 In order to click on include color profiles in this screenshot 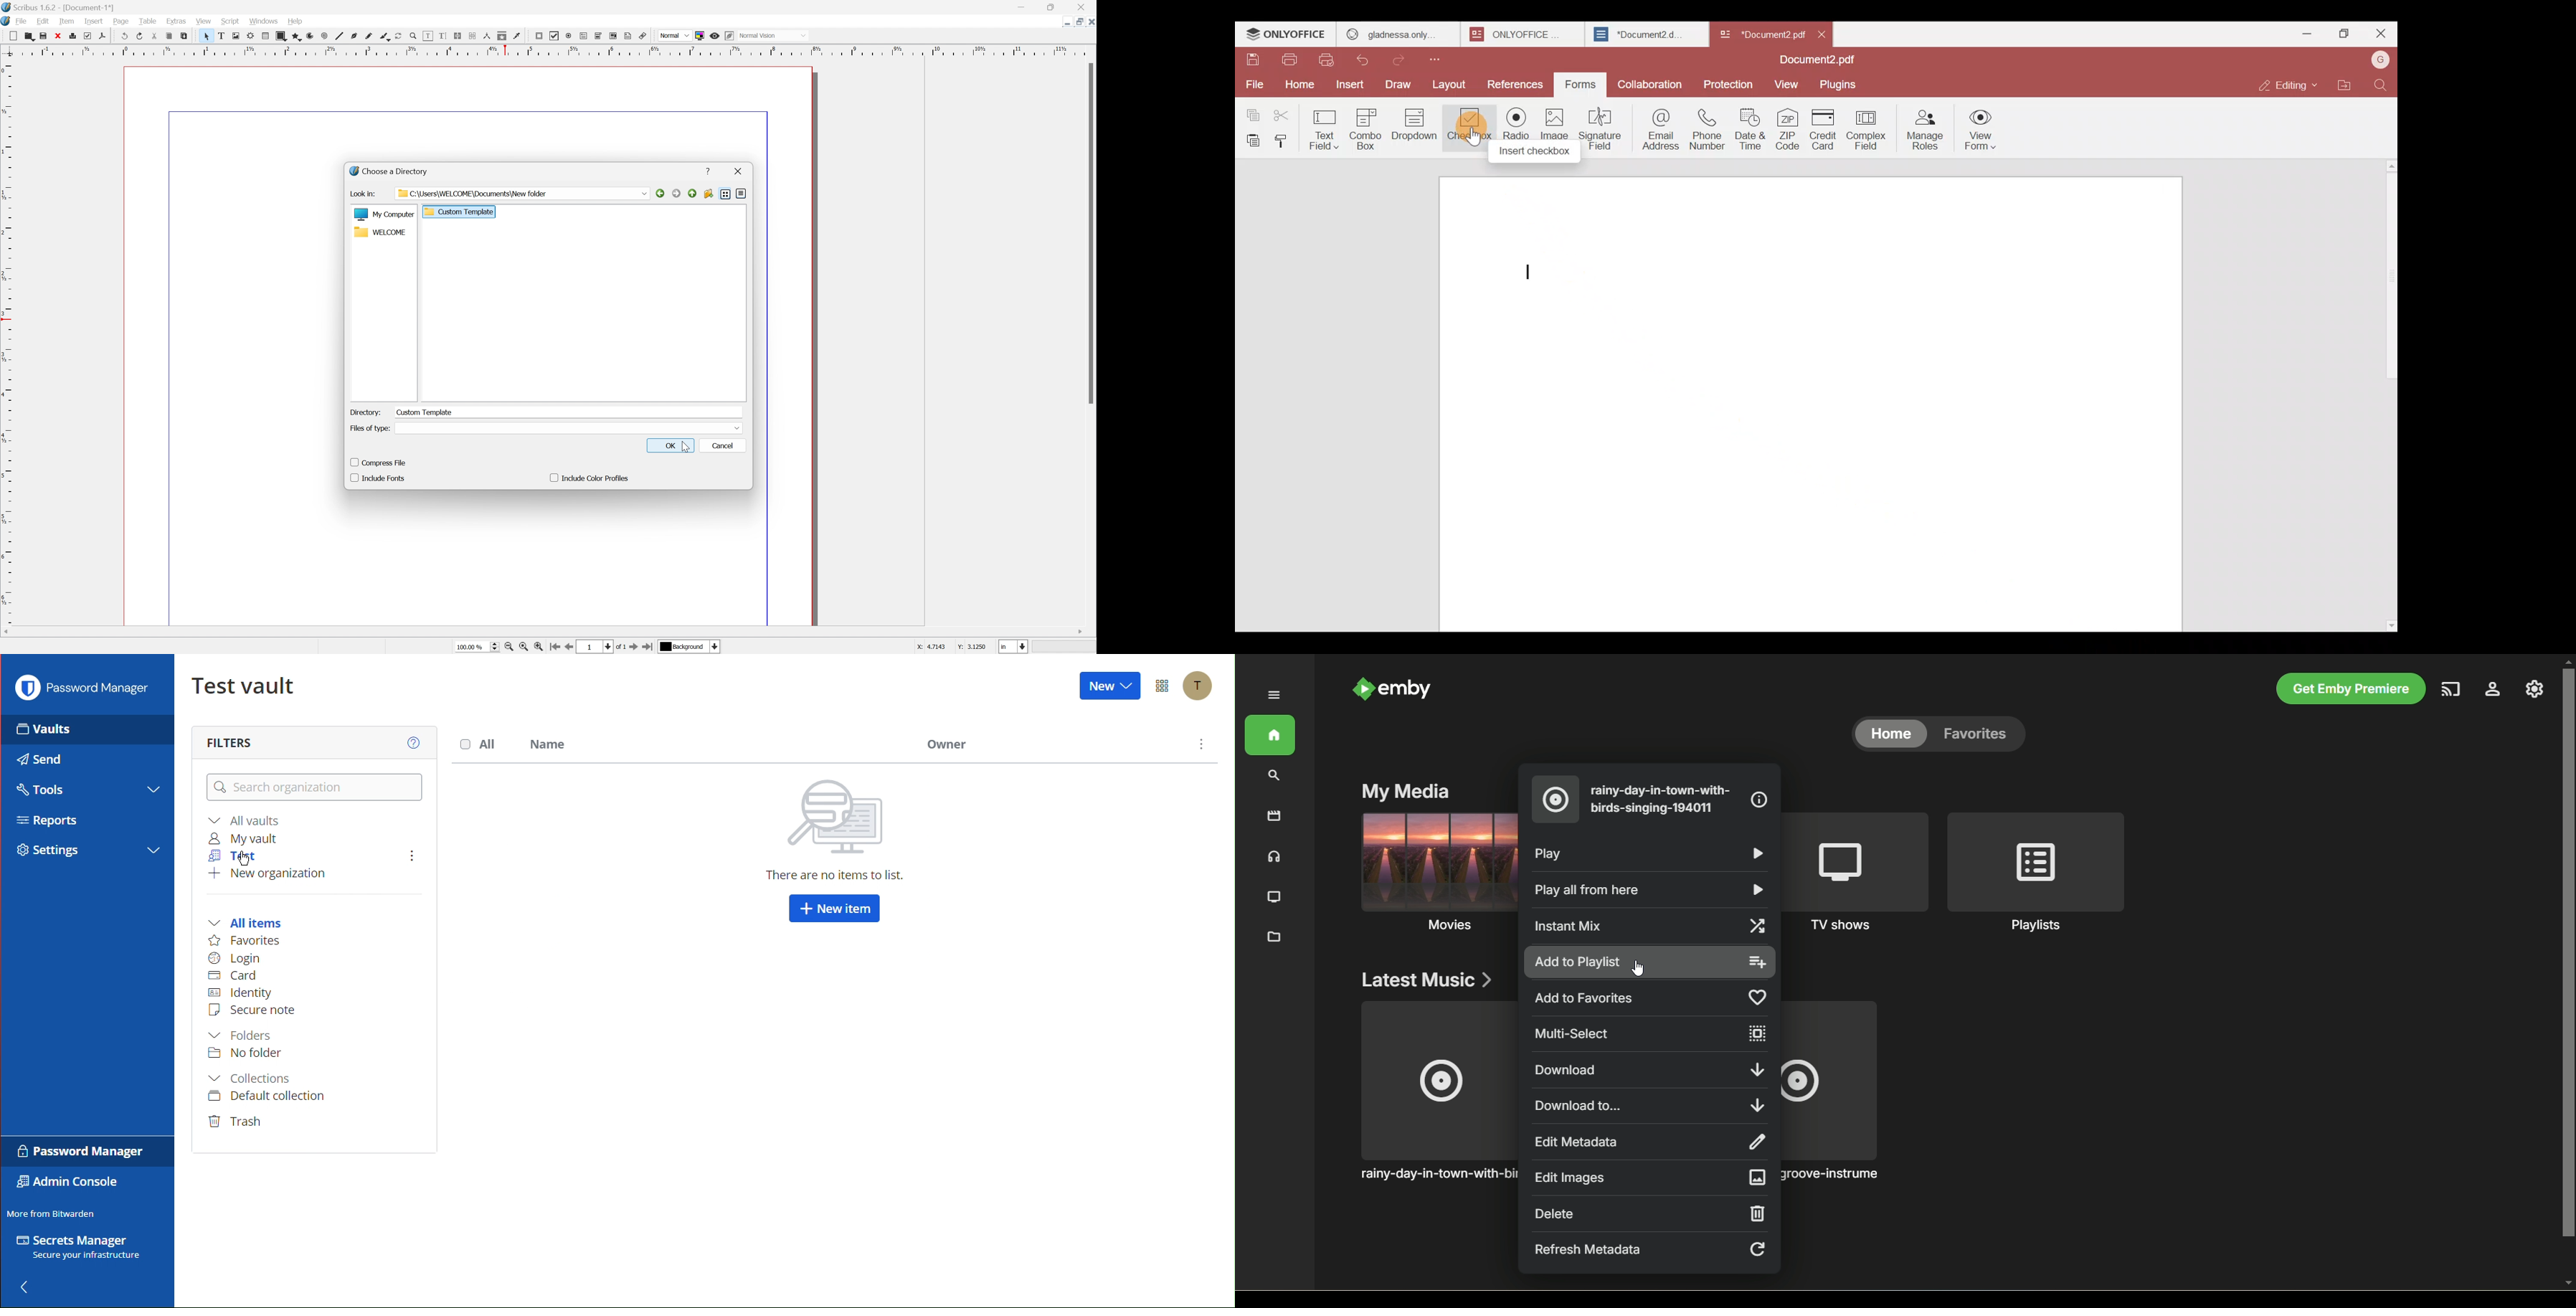, I will do `click(589, 478)`.